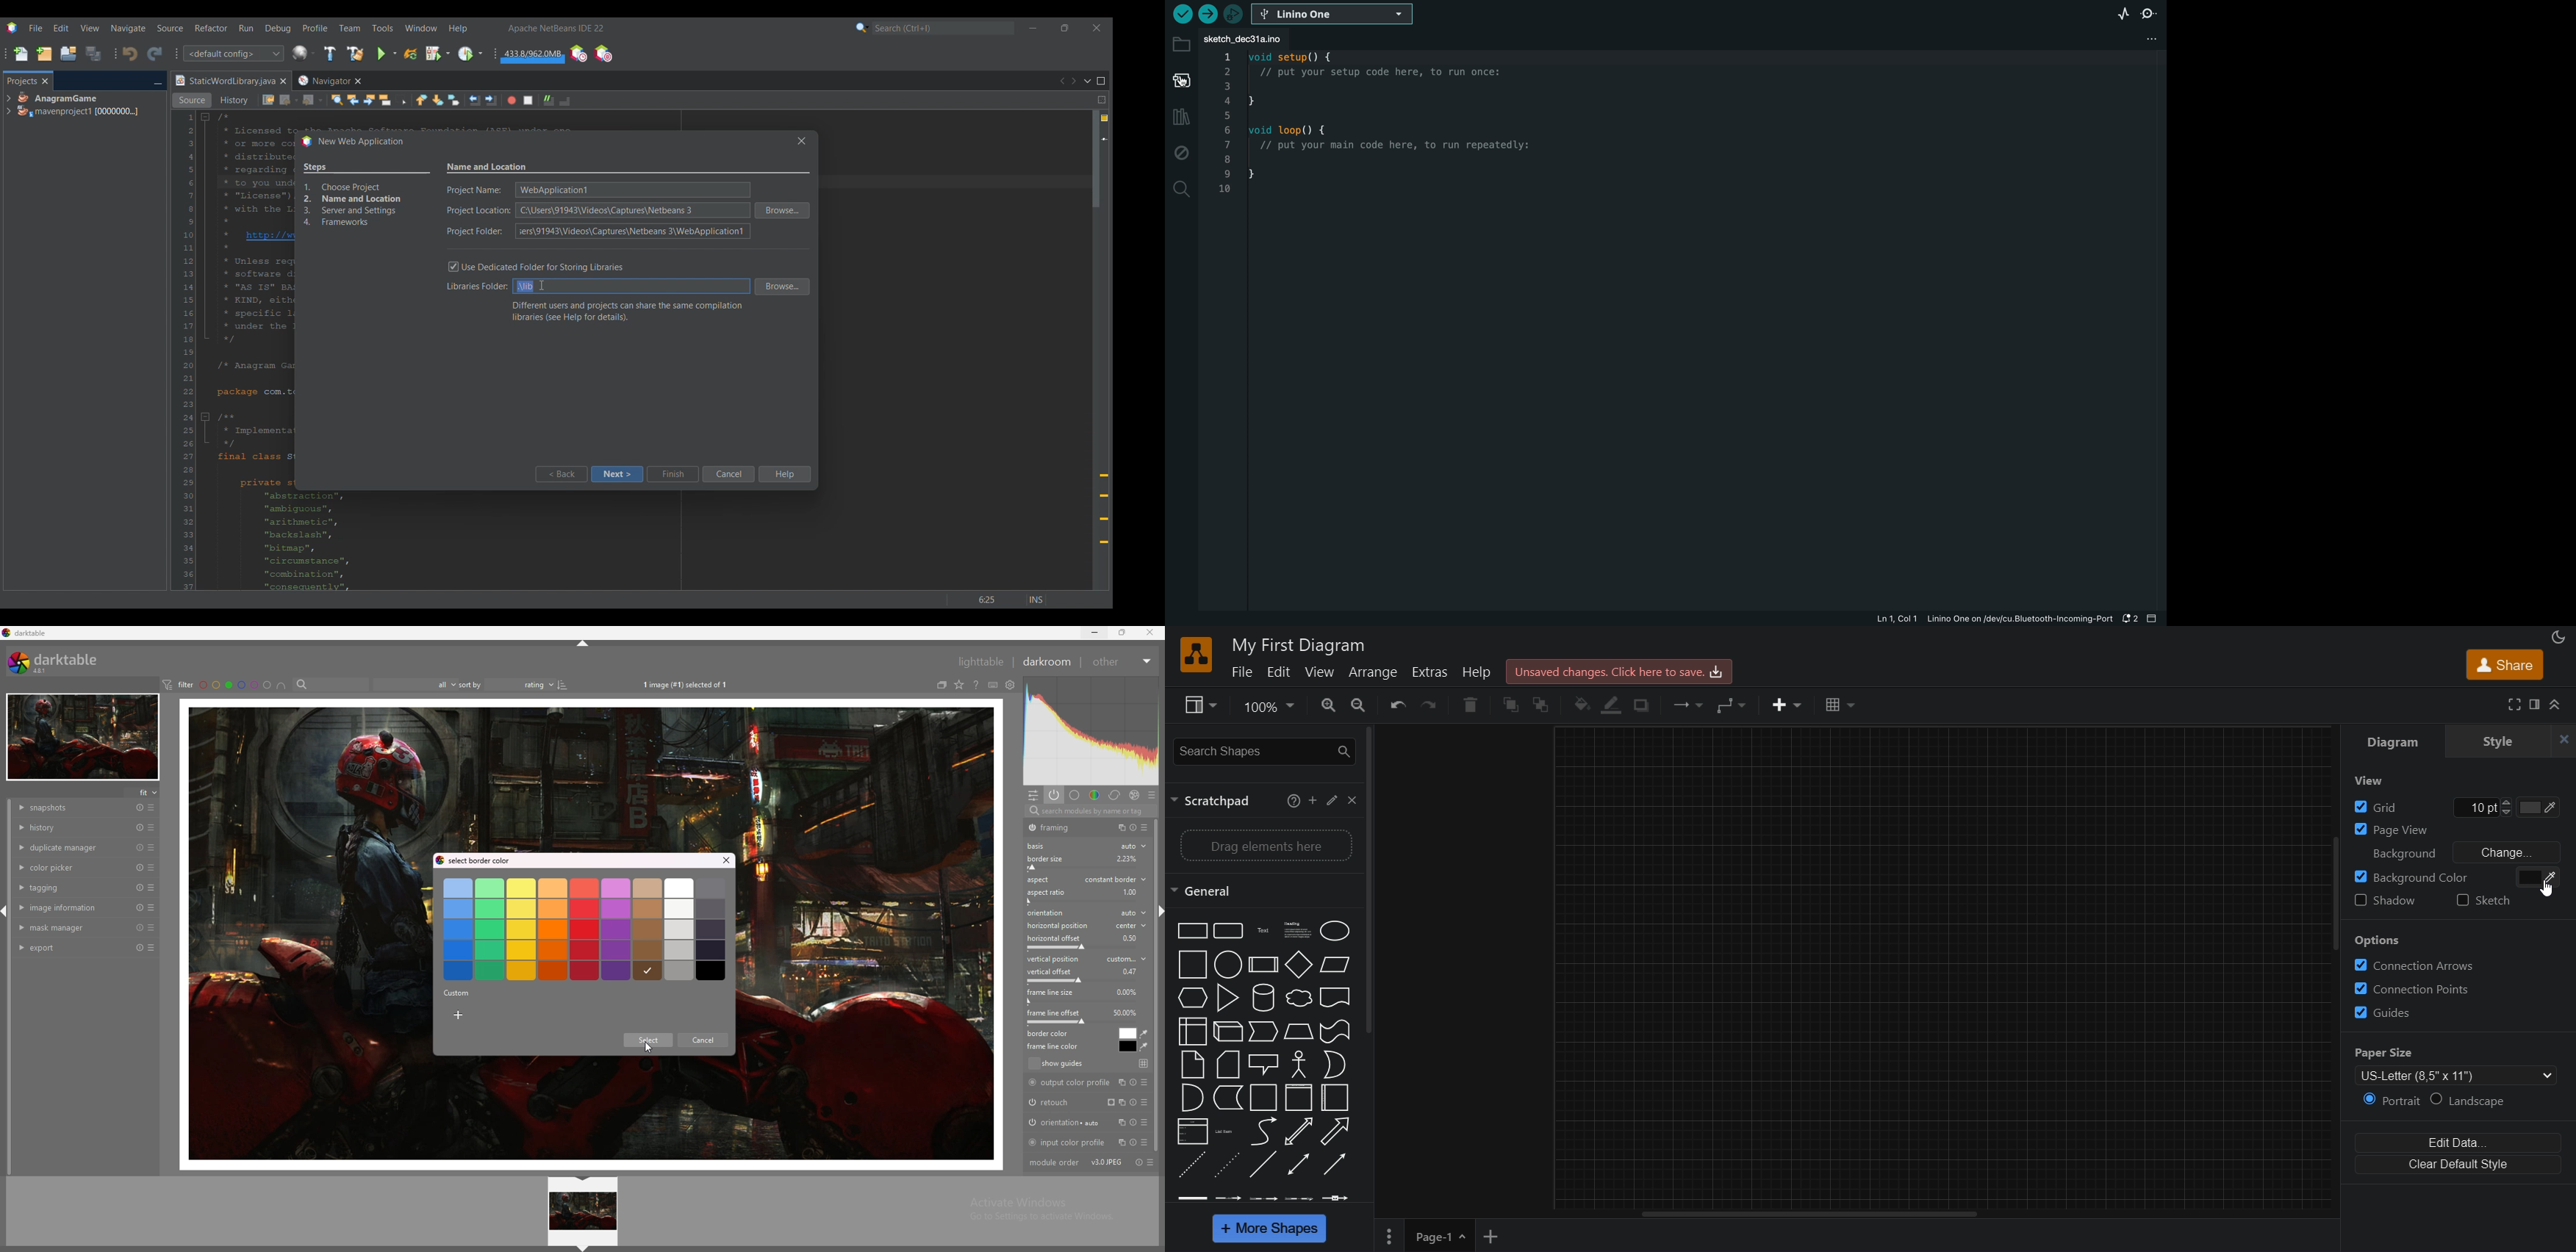 The width and height of the screenshot is (2576, 1260). Describe the element at coordinates (25, 633) in the screenshot. I see `darktable` at that location.